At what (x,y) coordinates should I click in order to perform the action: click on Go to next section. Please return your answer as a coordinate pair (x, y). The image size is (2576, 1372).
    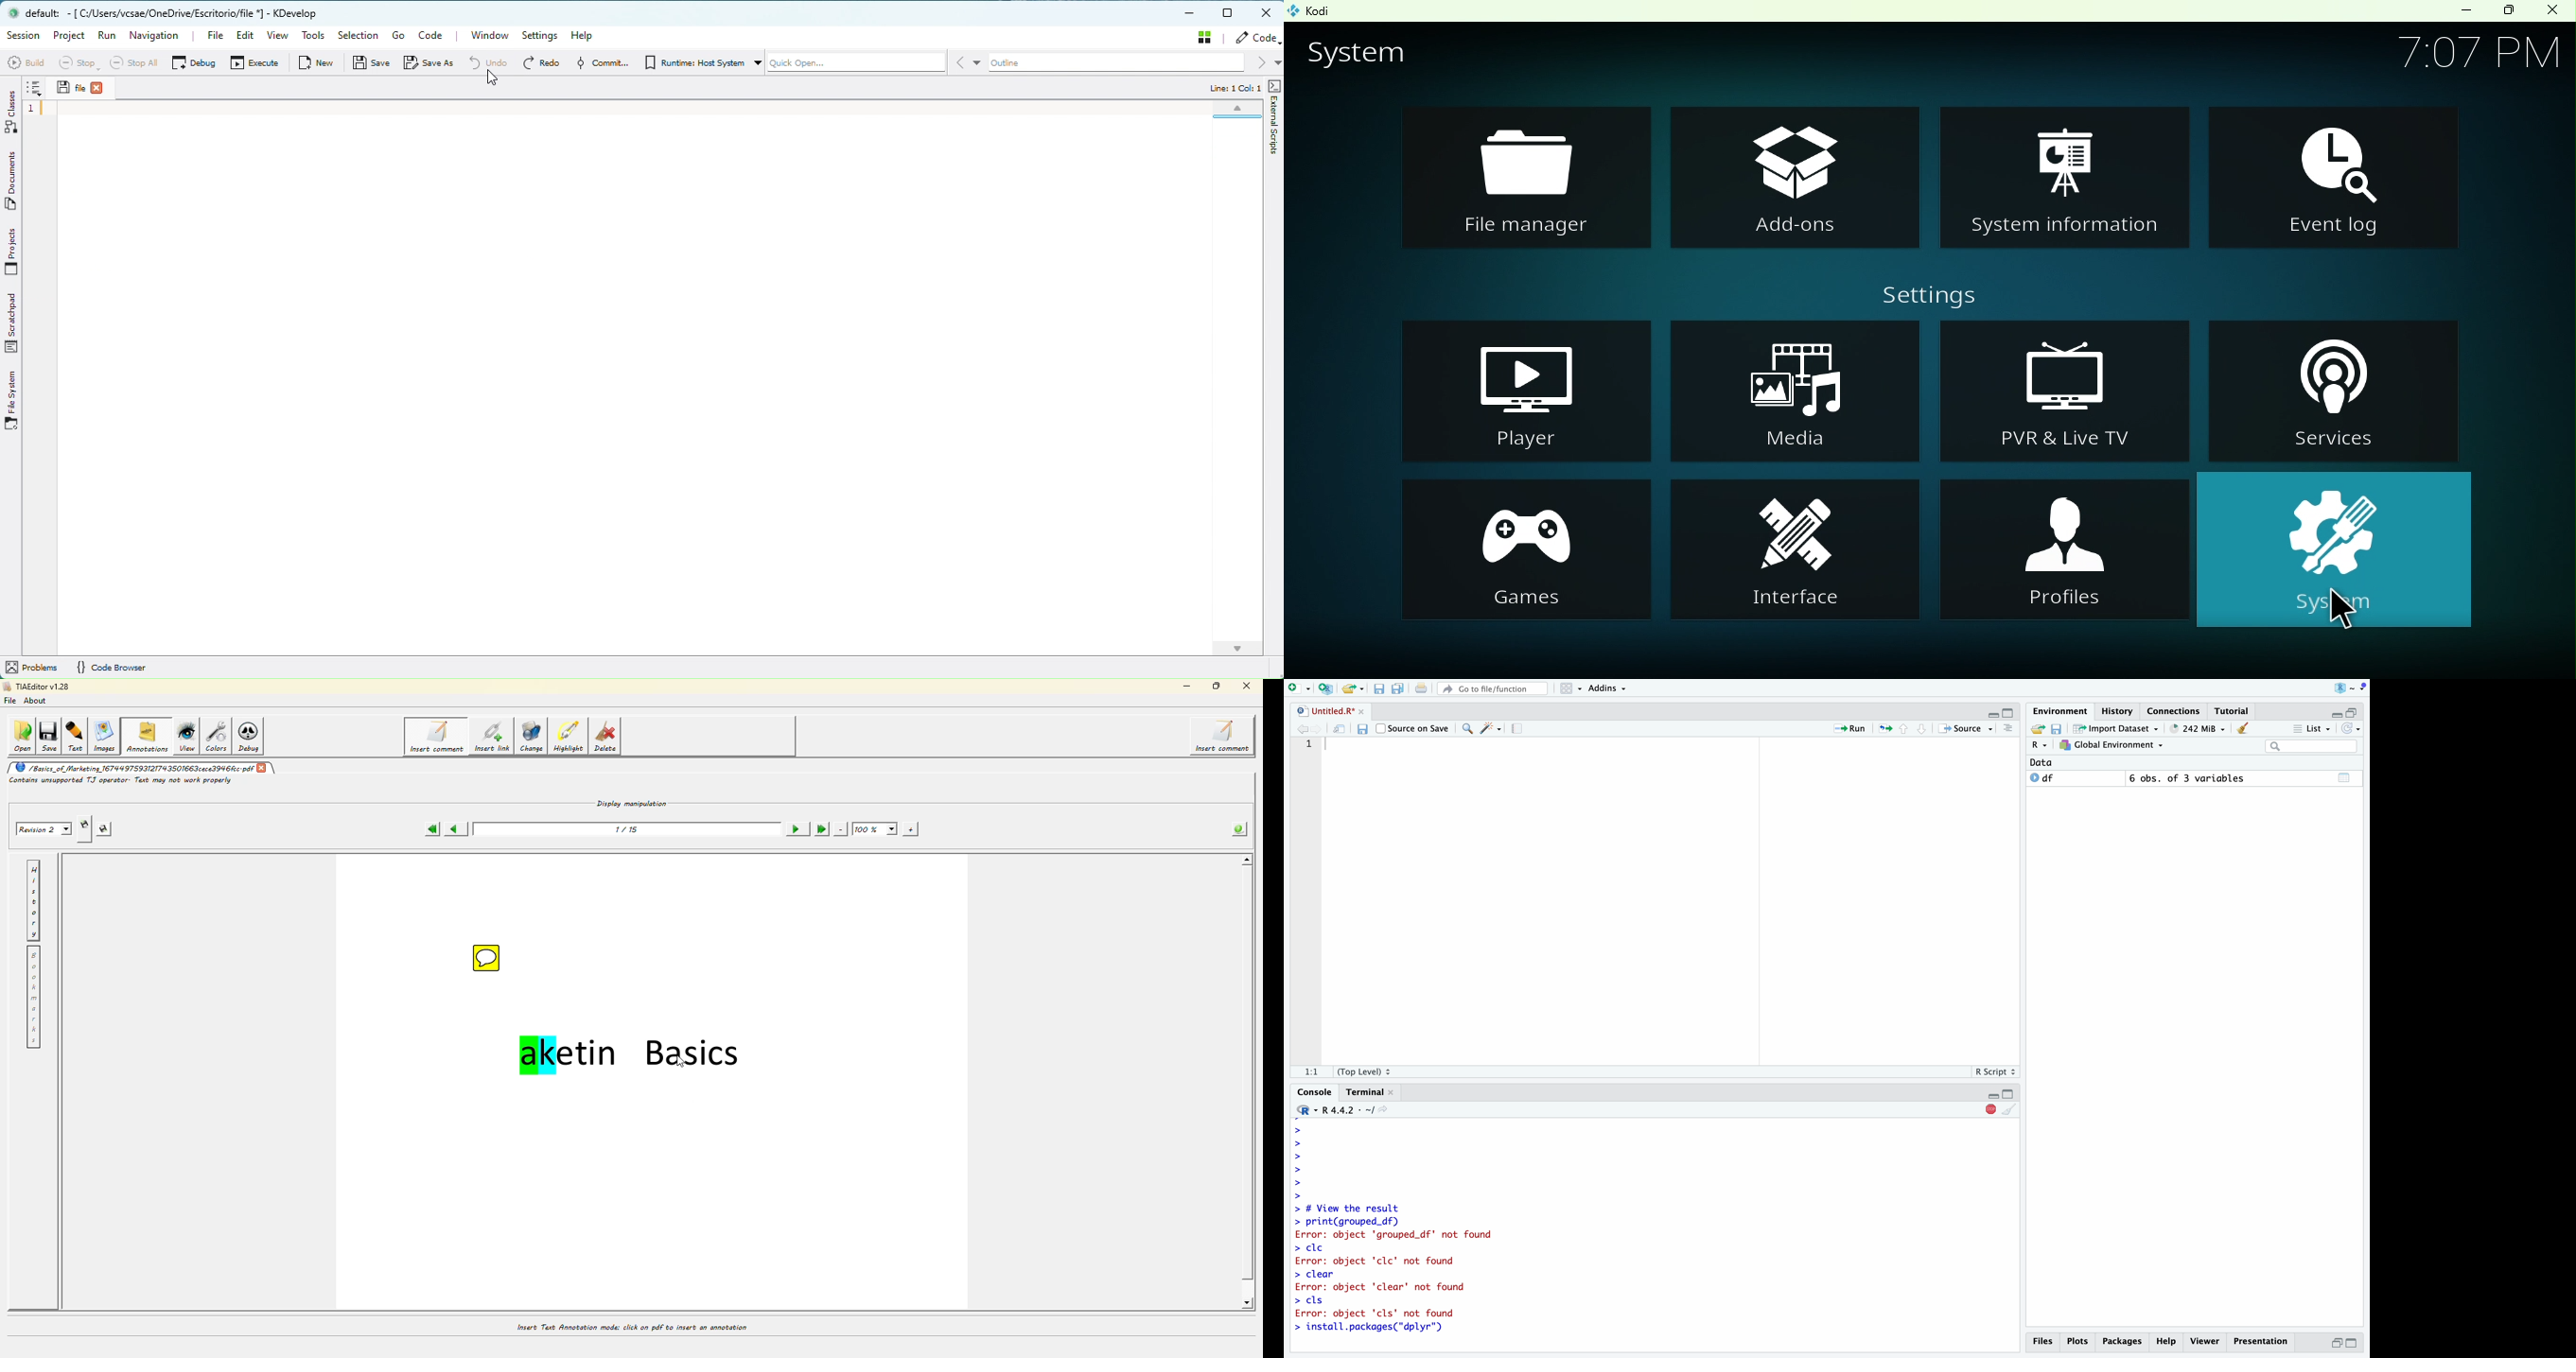
    Looking at the image, I should click on (1921, 728).